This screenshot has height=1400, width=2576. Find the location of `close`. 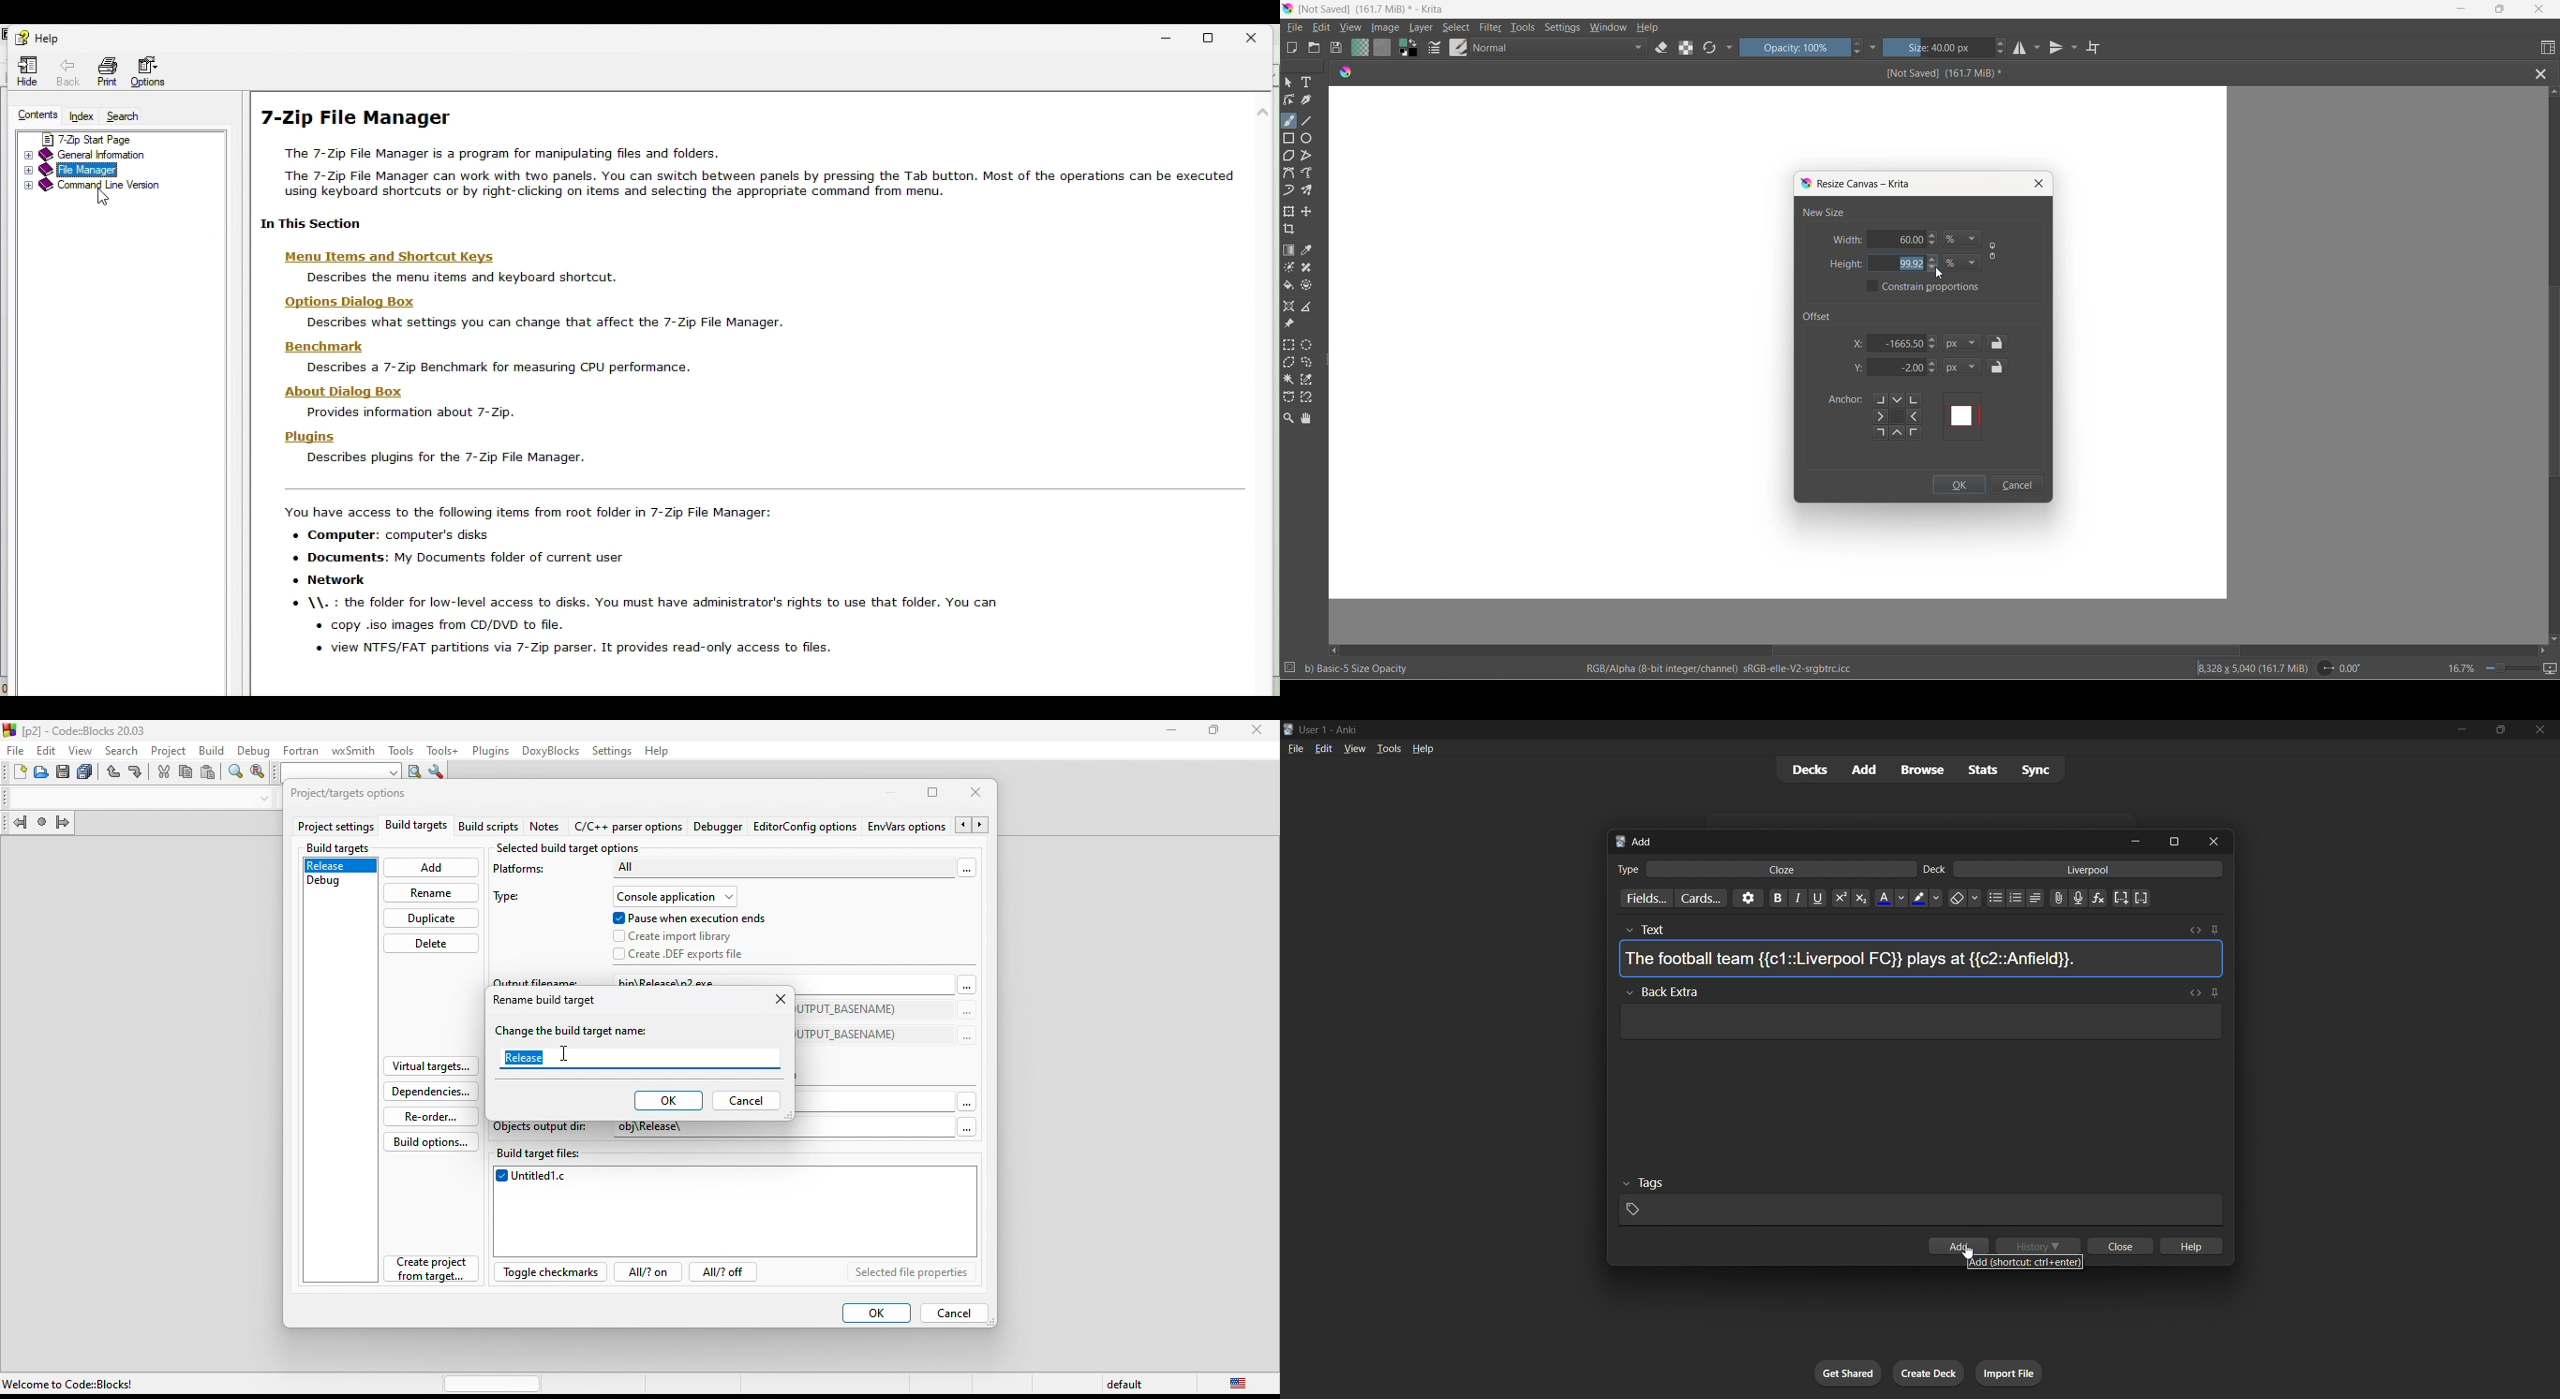

close is located at coordinates (981, 794).